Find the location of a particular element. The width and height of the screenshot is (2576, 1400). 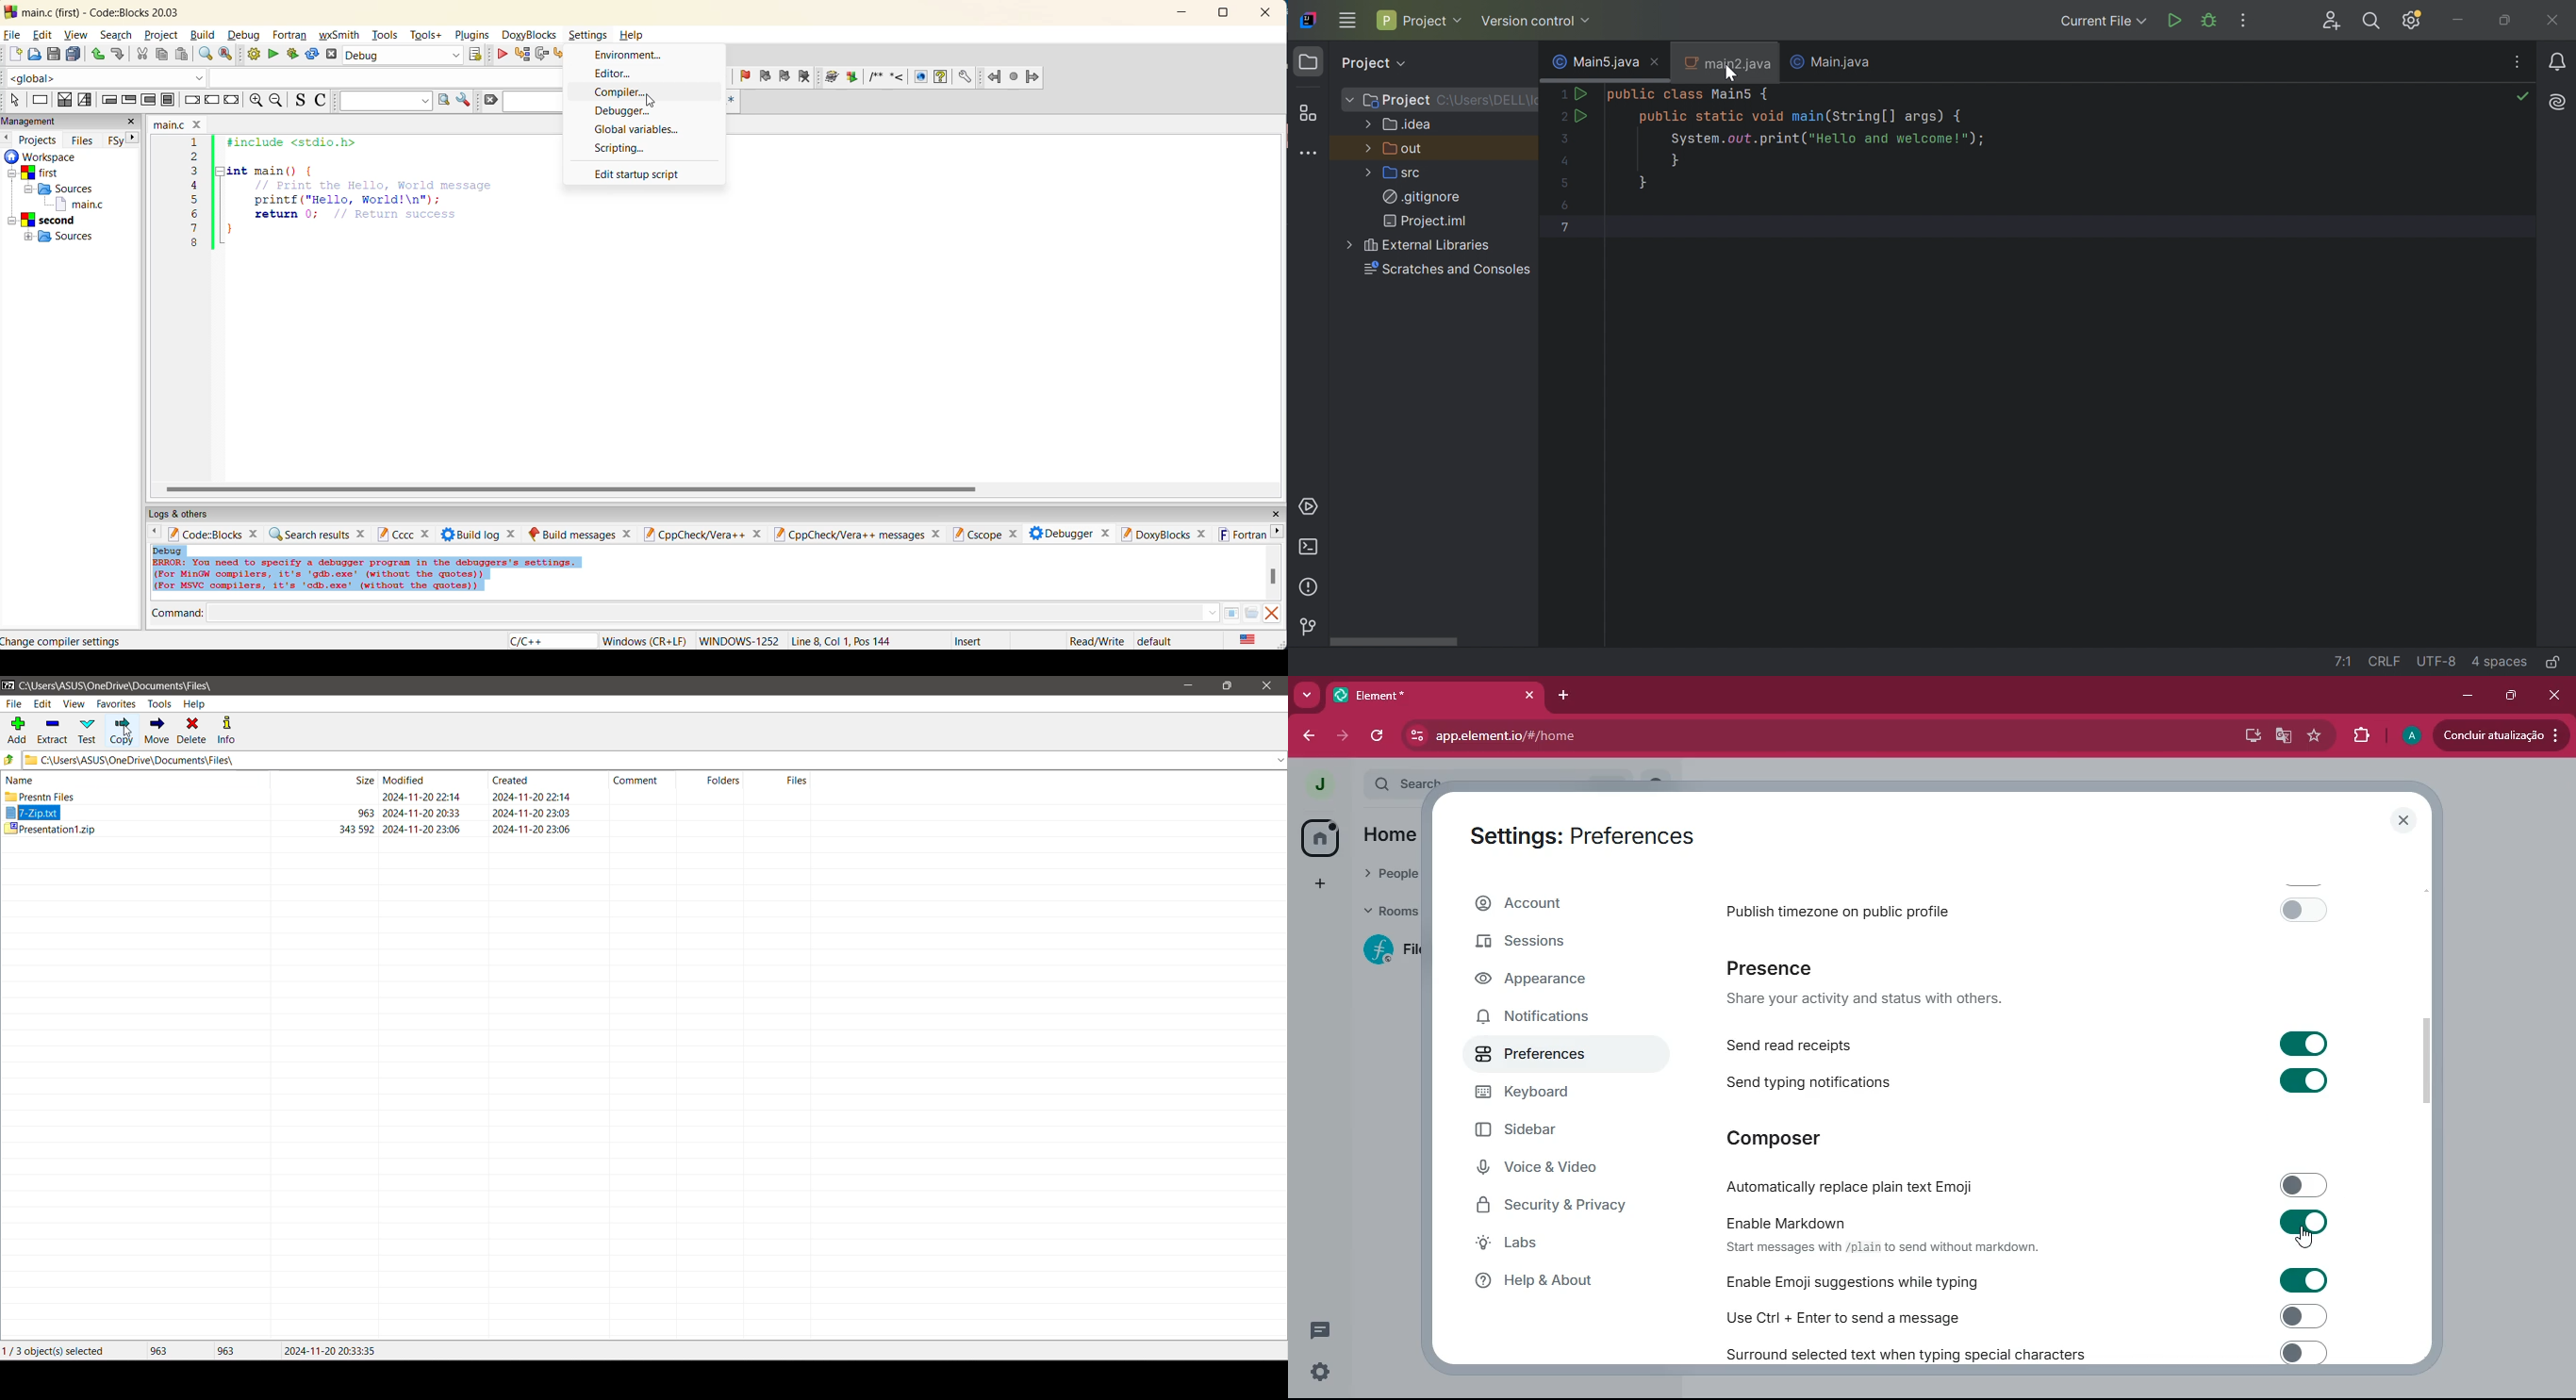

cursor is located at coordinates (2304, 1239).